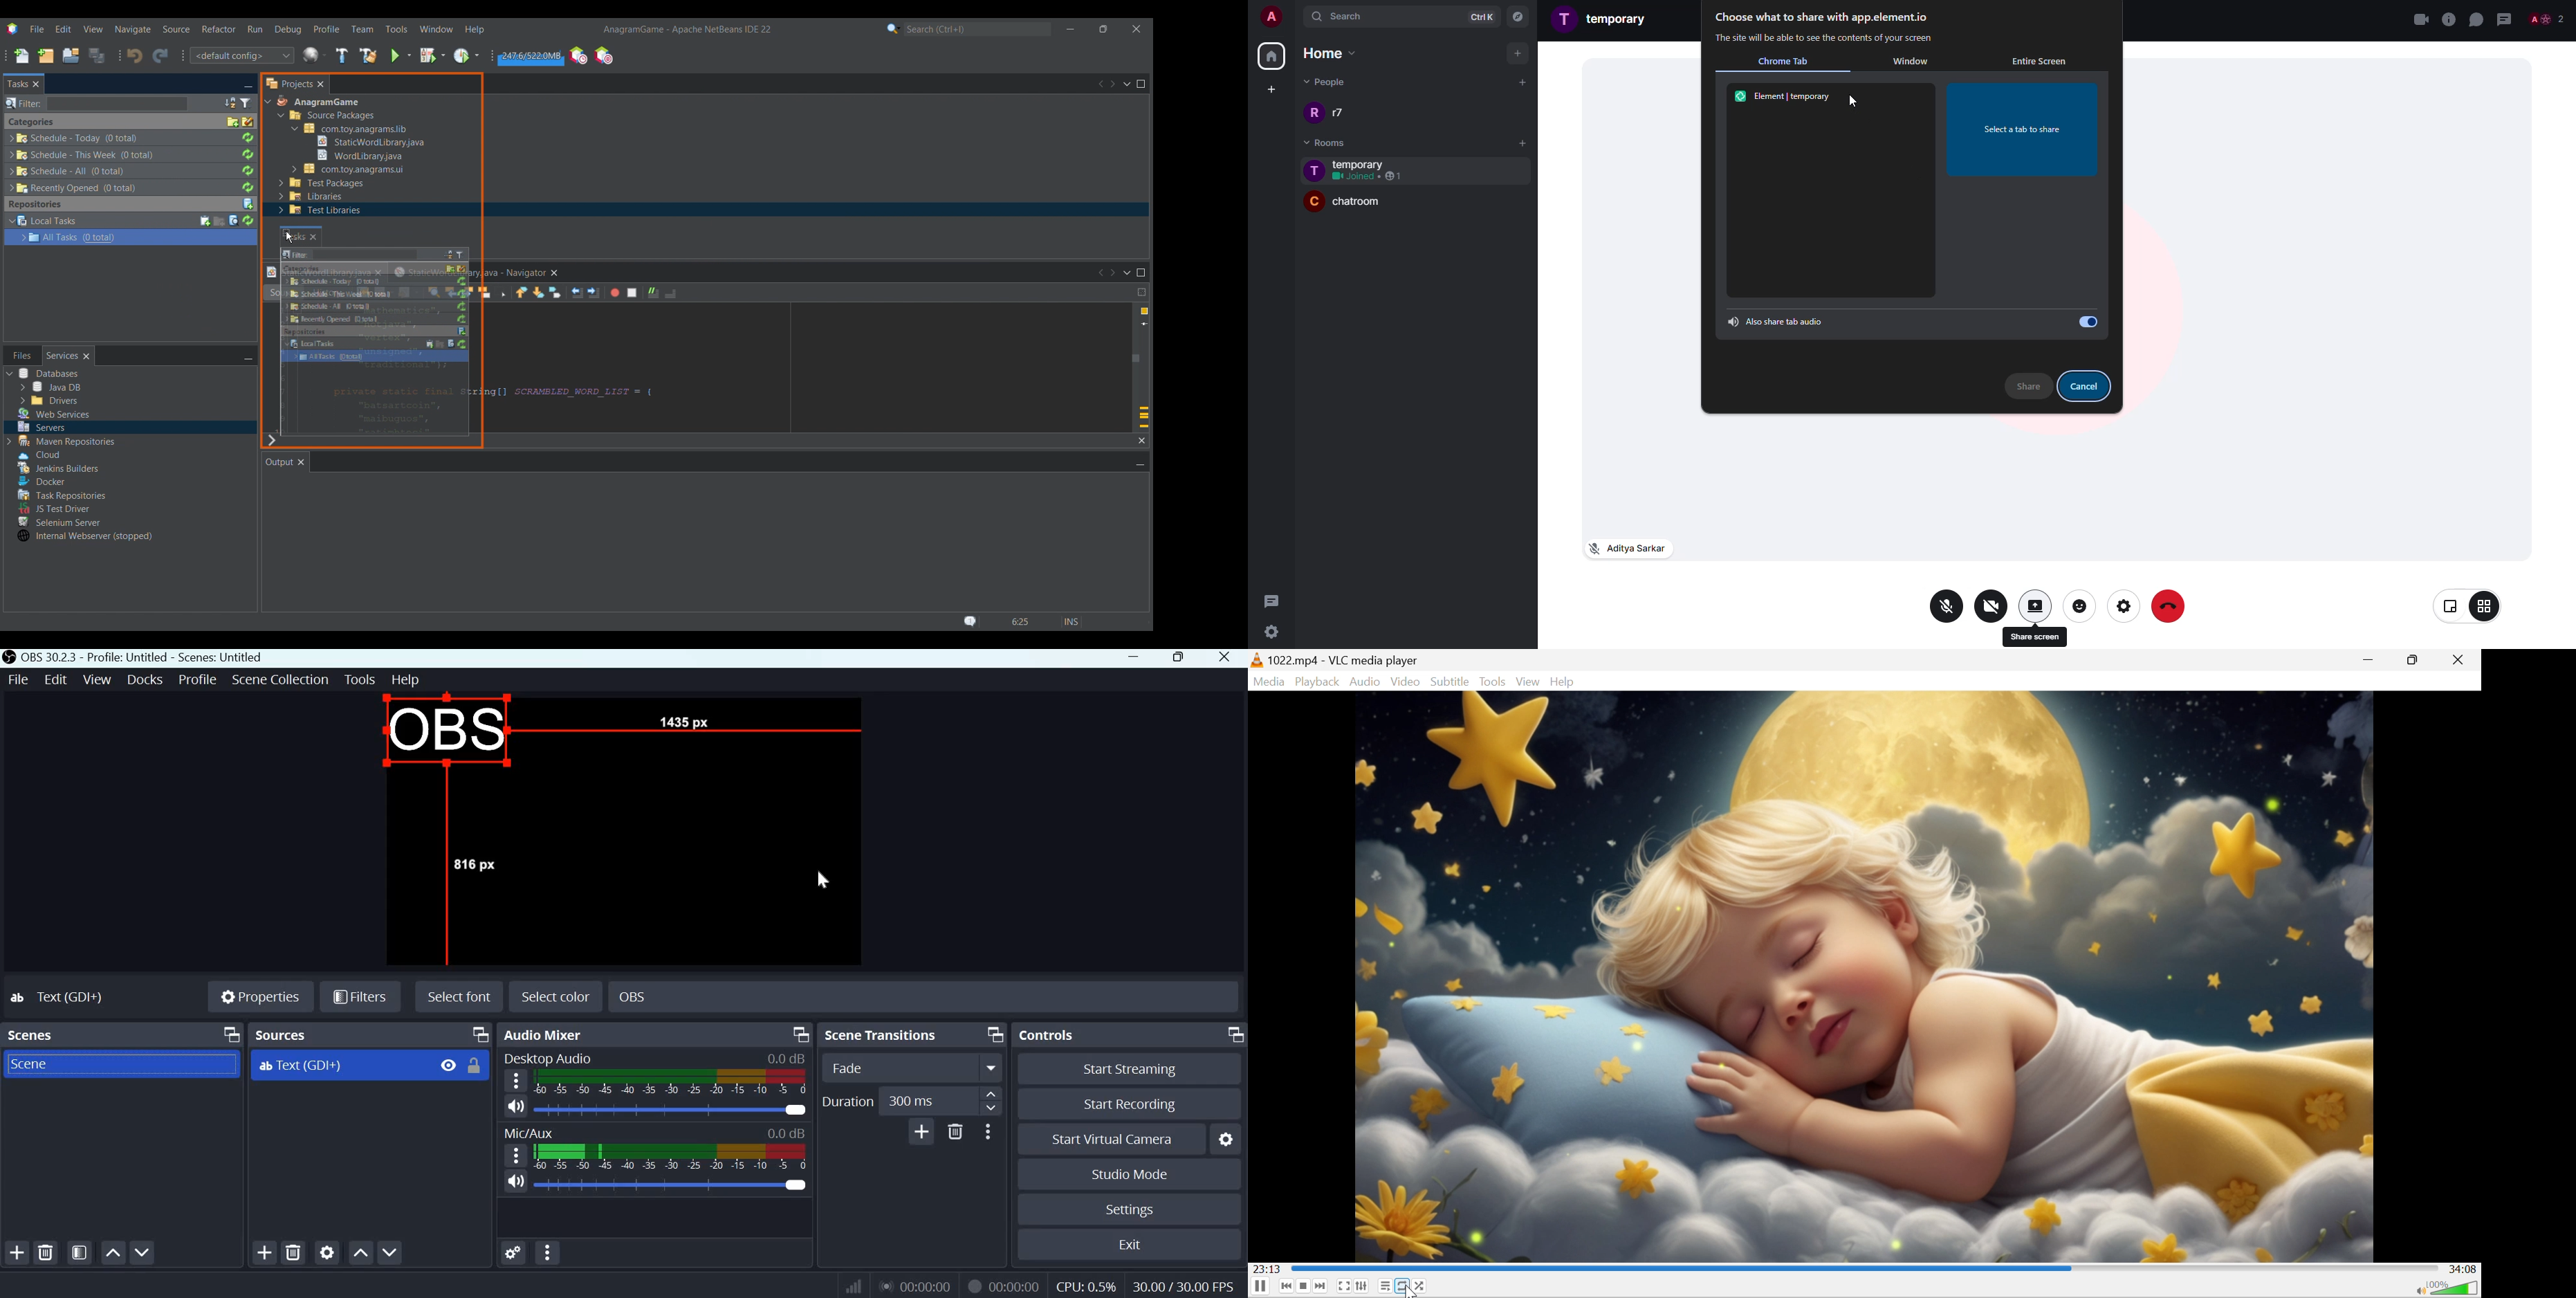 The width and height of the screenshot is (2576, 1316). I want to click on home, so click(1271, 57).